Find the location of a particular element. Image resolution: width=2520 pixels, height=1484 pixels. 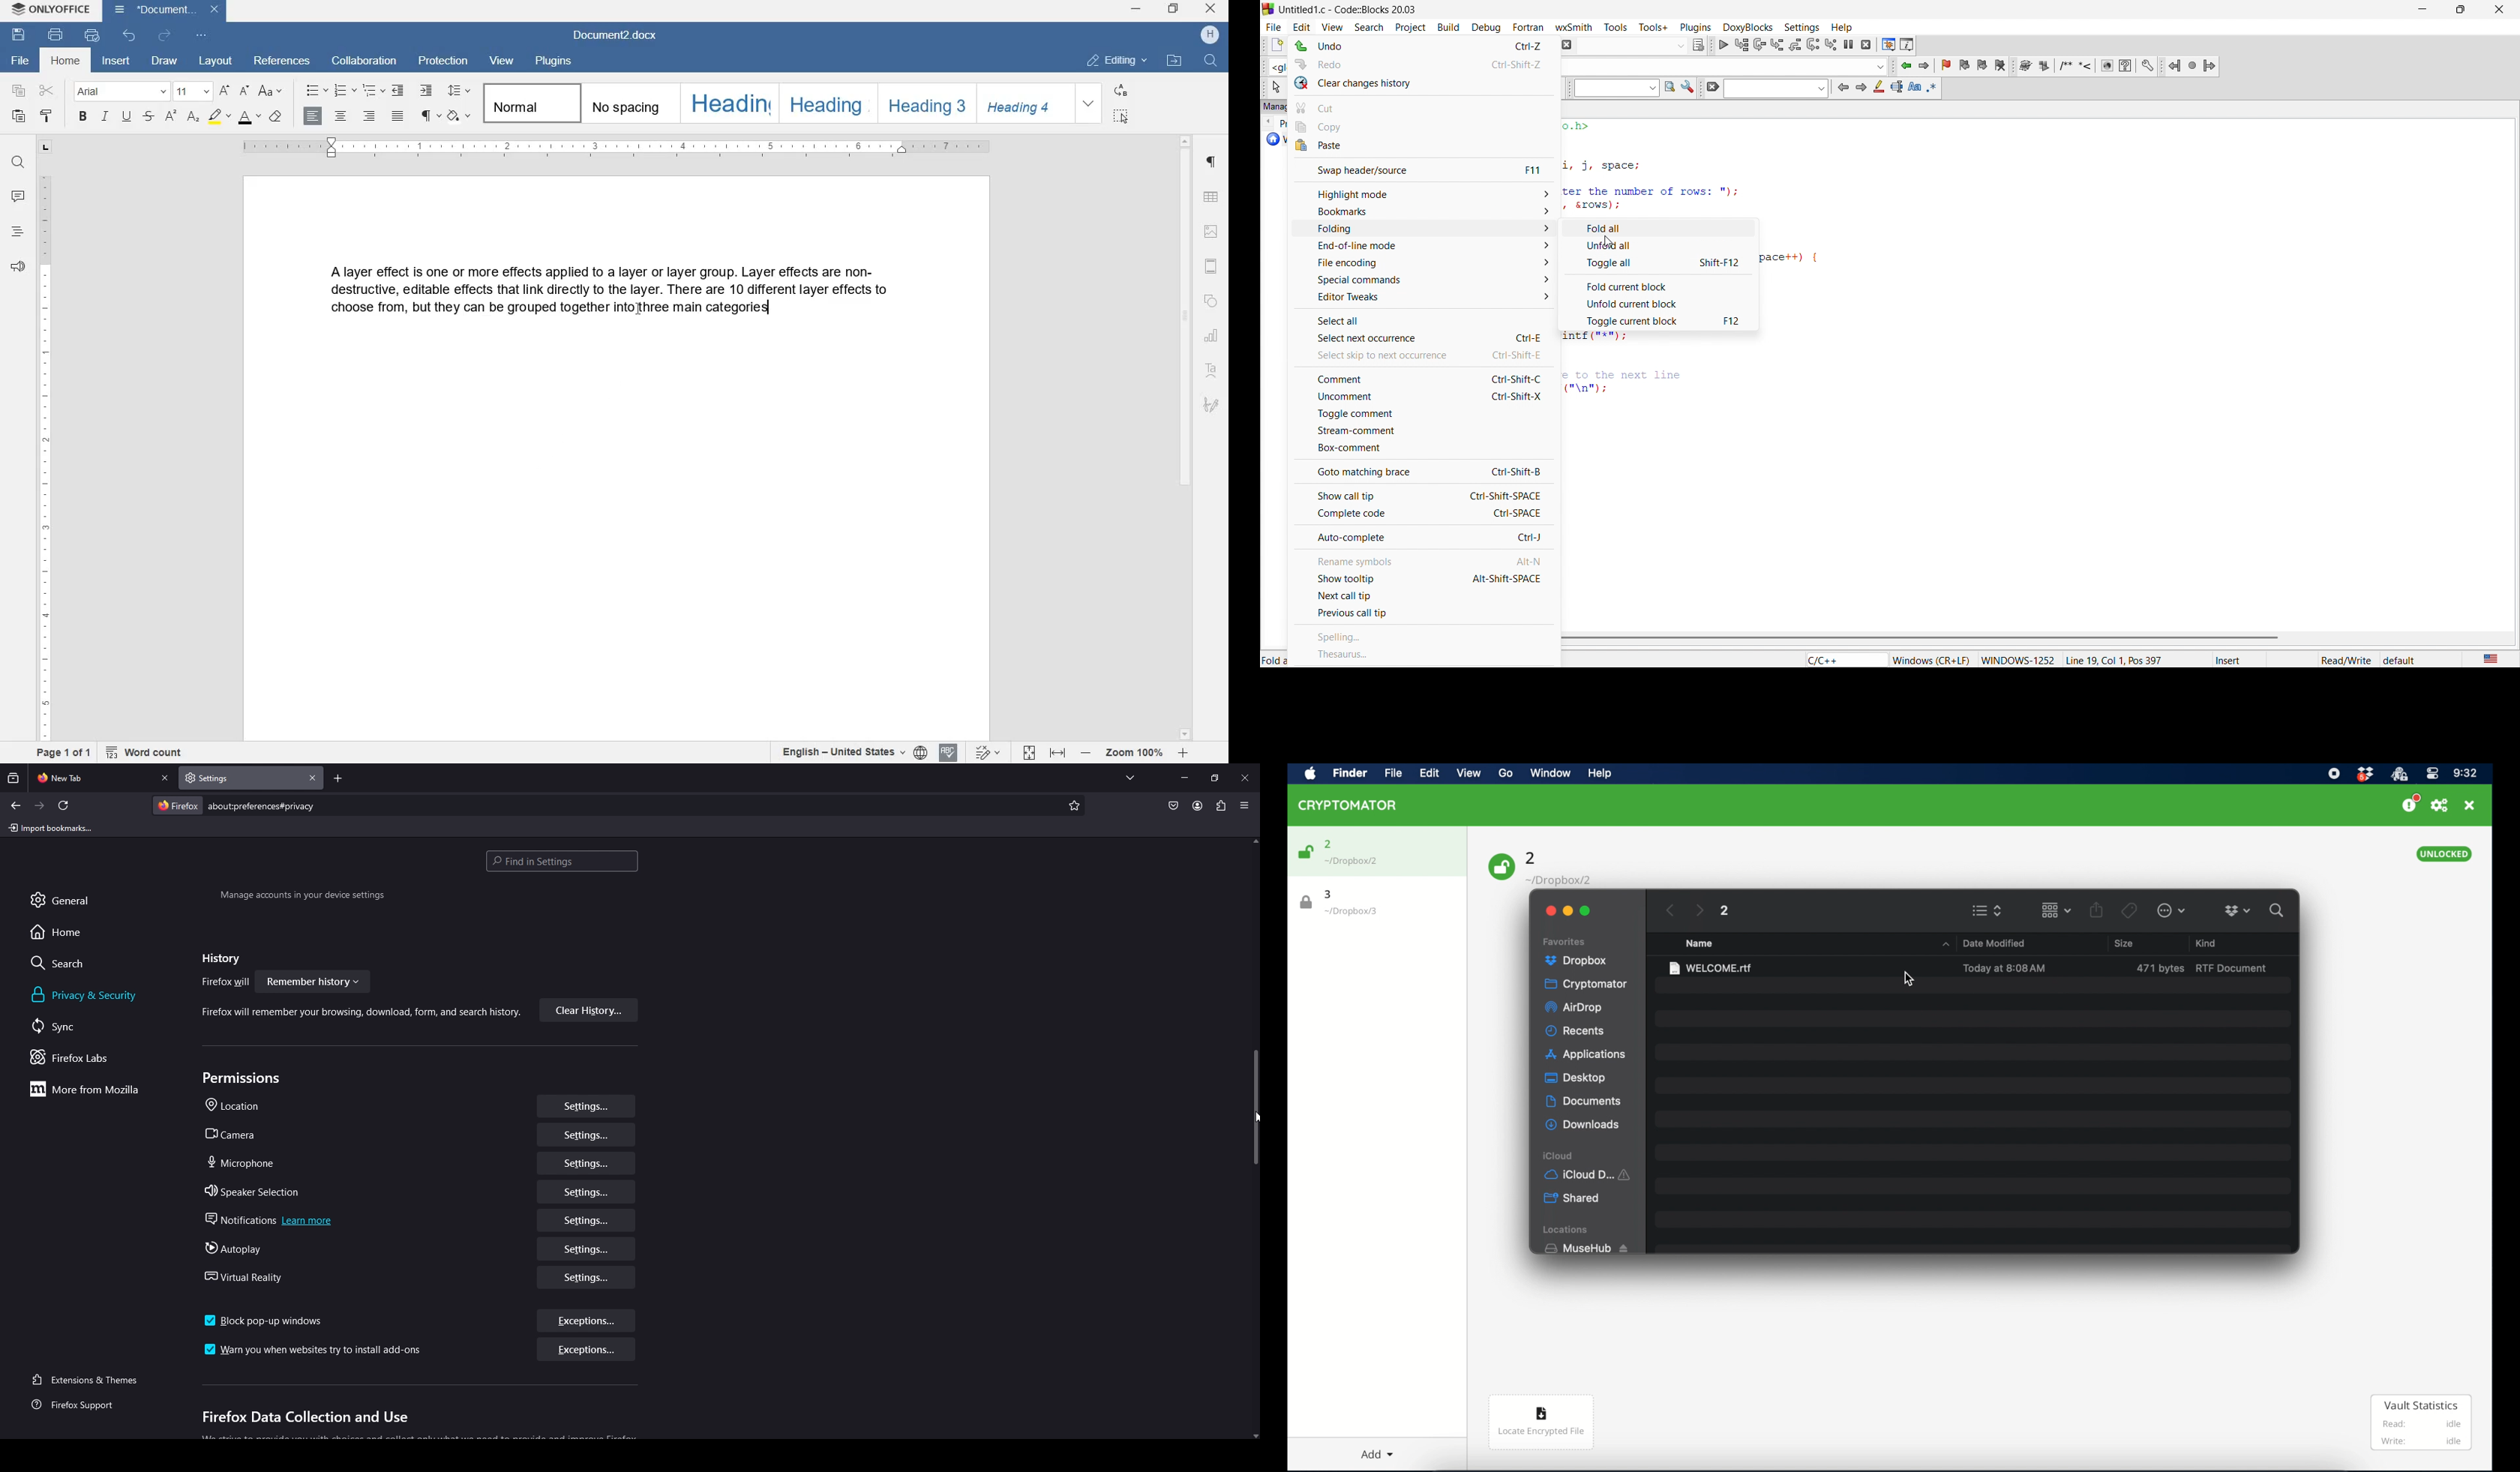

dropbox is located at coordinates (2238, 910).